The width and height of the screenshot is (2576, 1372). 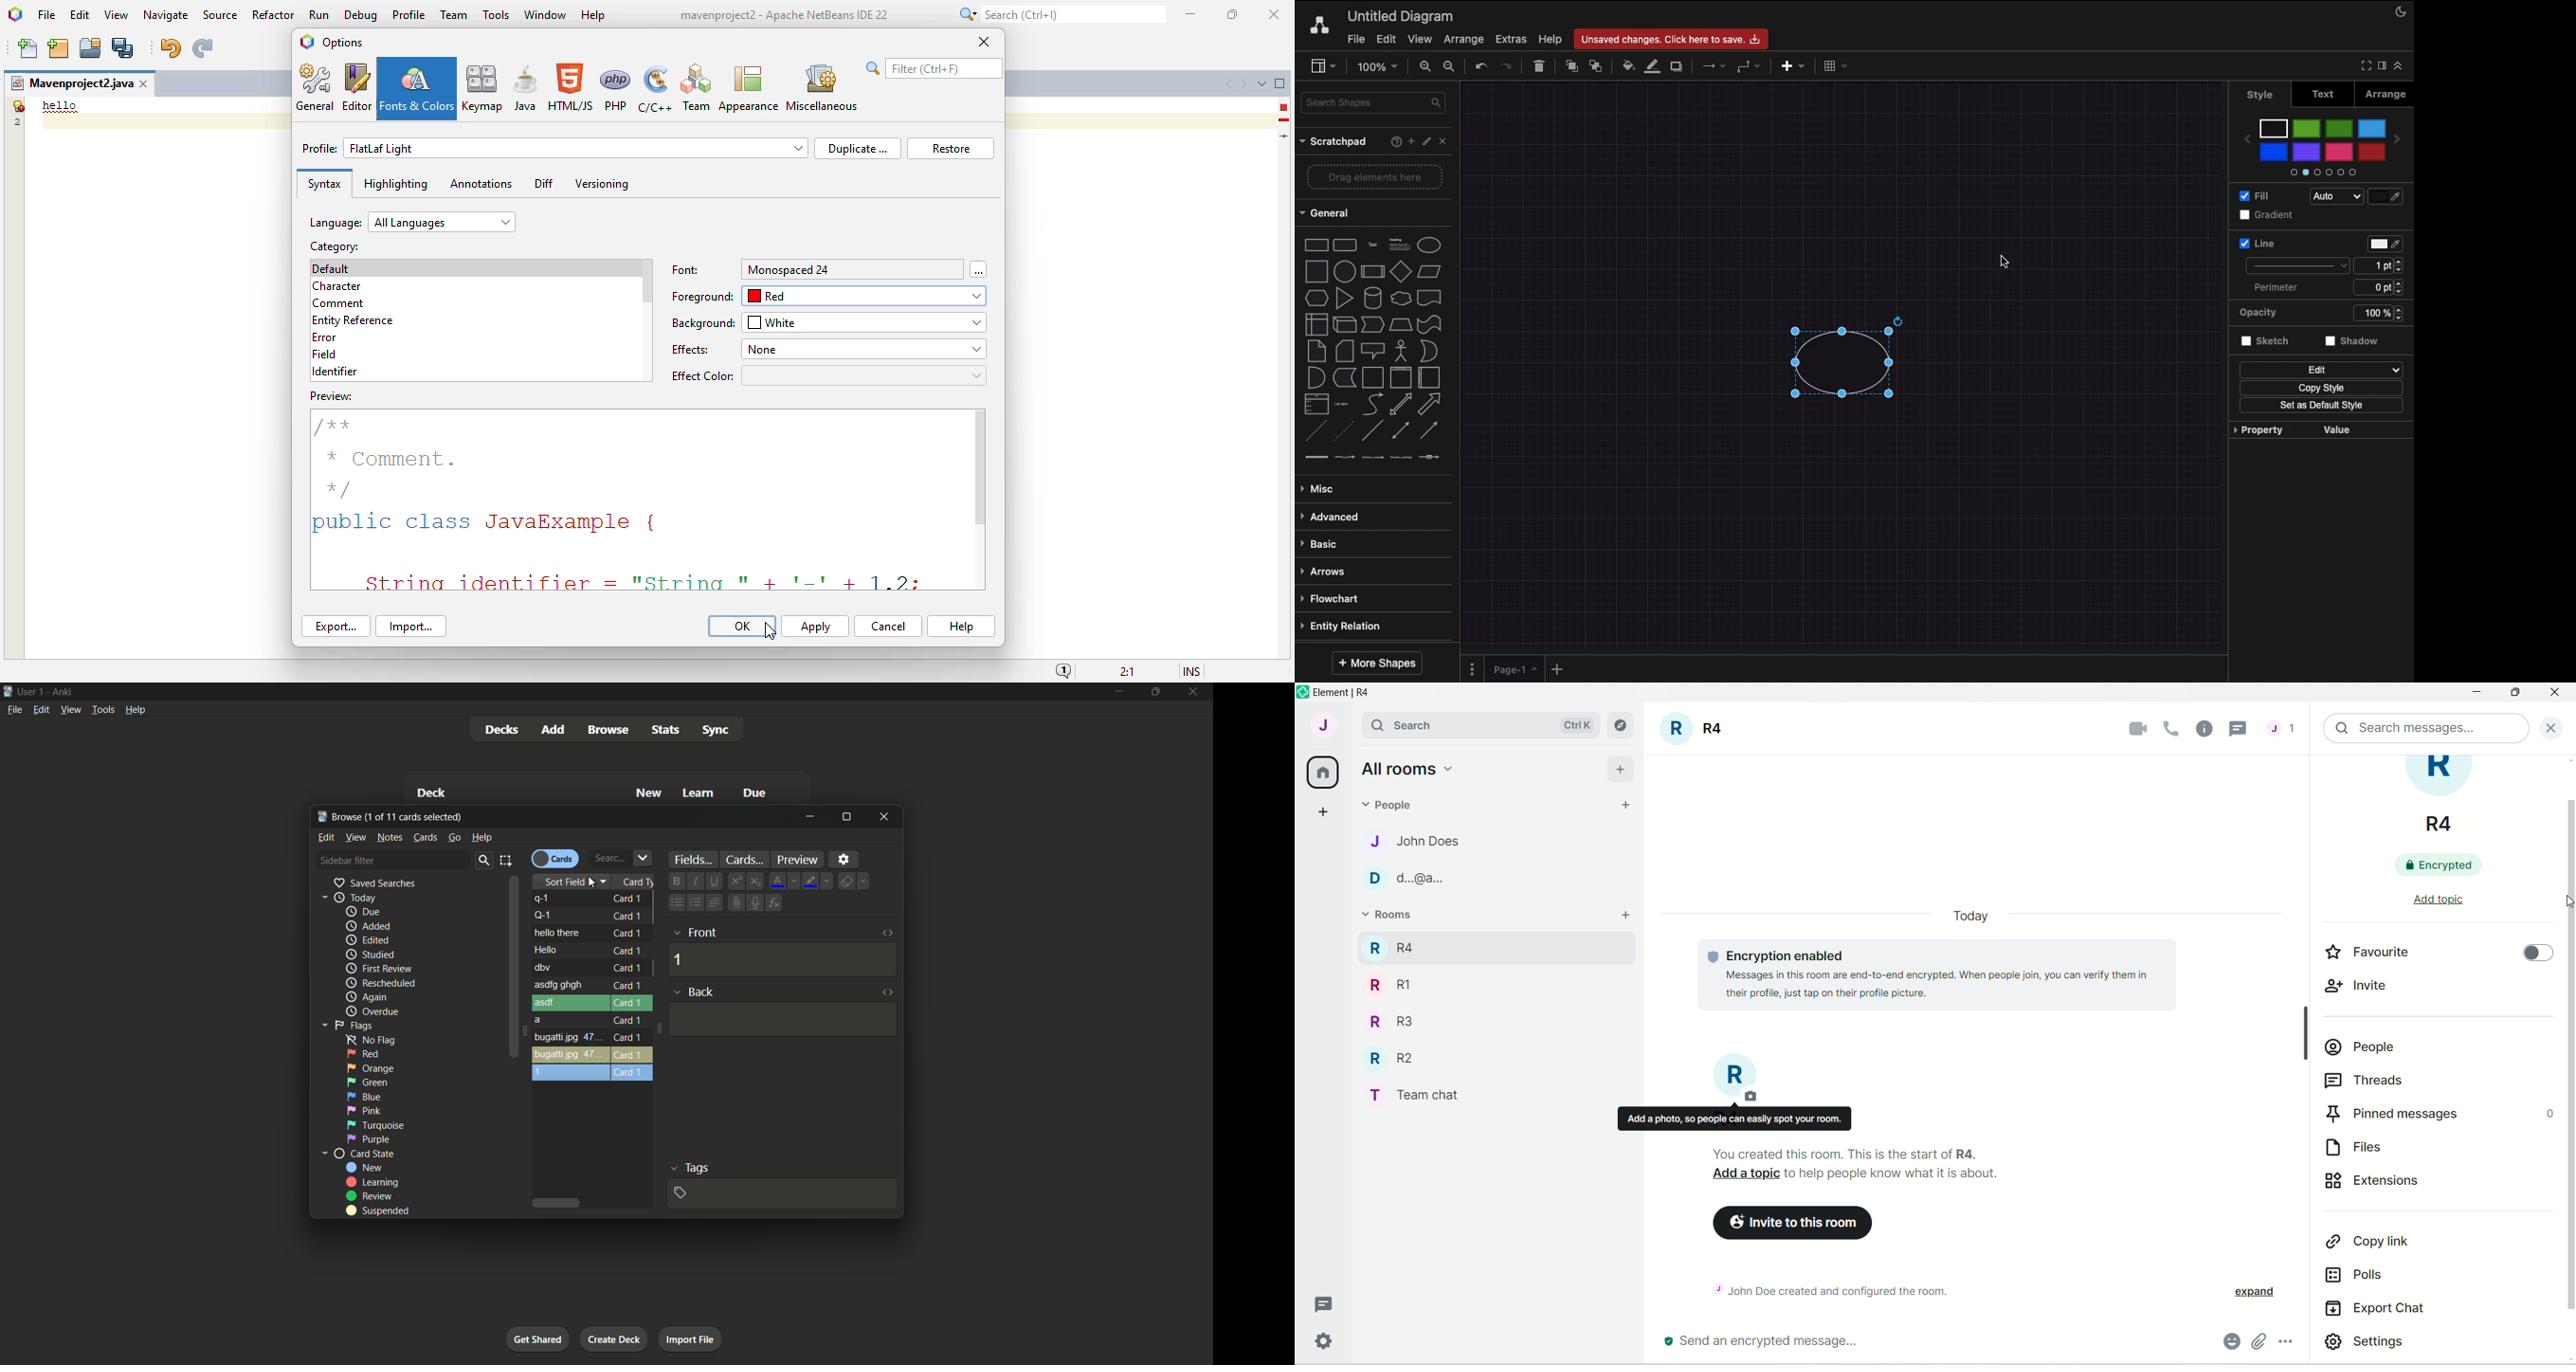 What do you see at coordinates (353, 860) in the screenshot?
I see `sidebar filter` at bounding box center [353, 860].